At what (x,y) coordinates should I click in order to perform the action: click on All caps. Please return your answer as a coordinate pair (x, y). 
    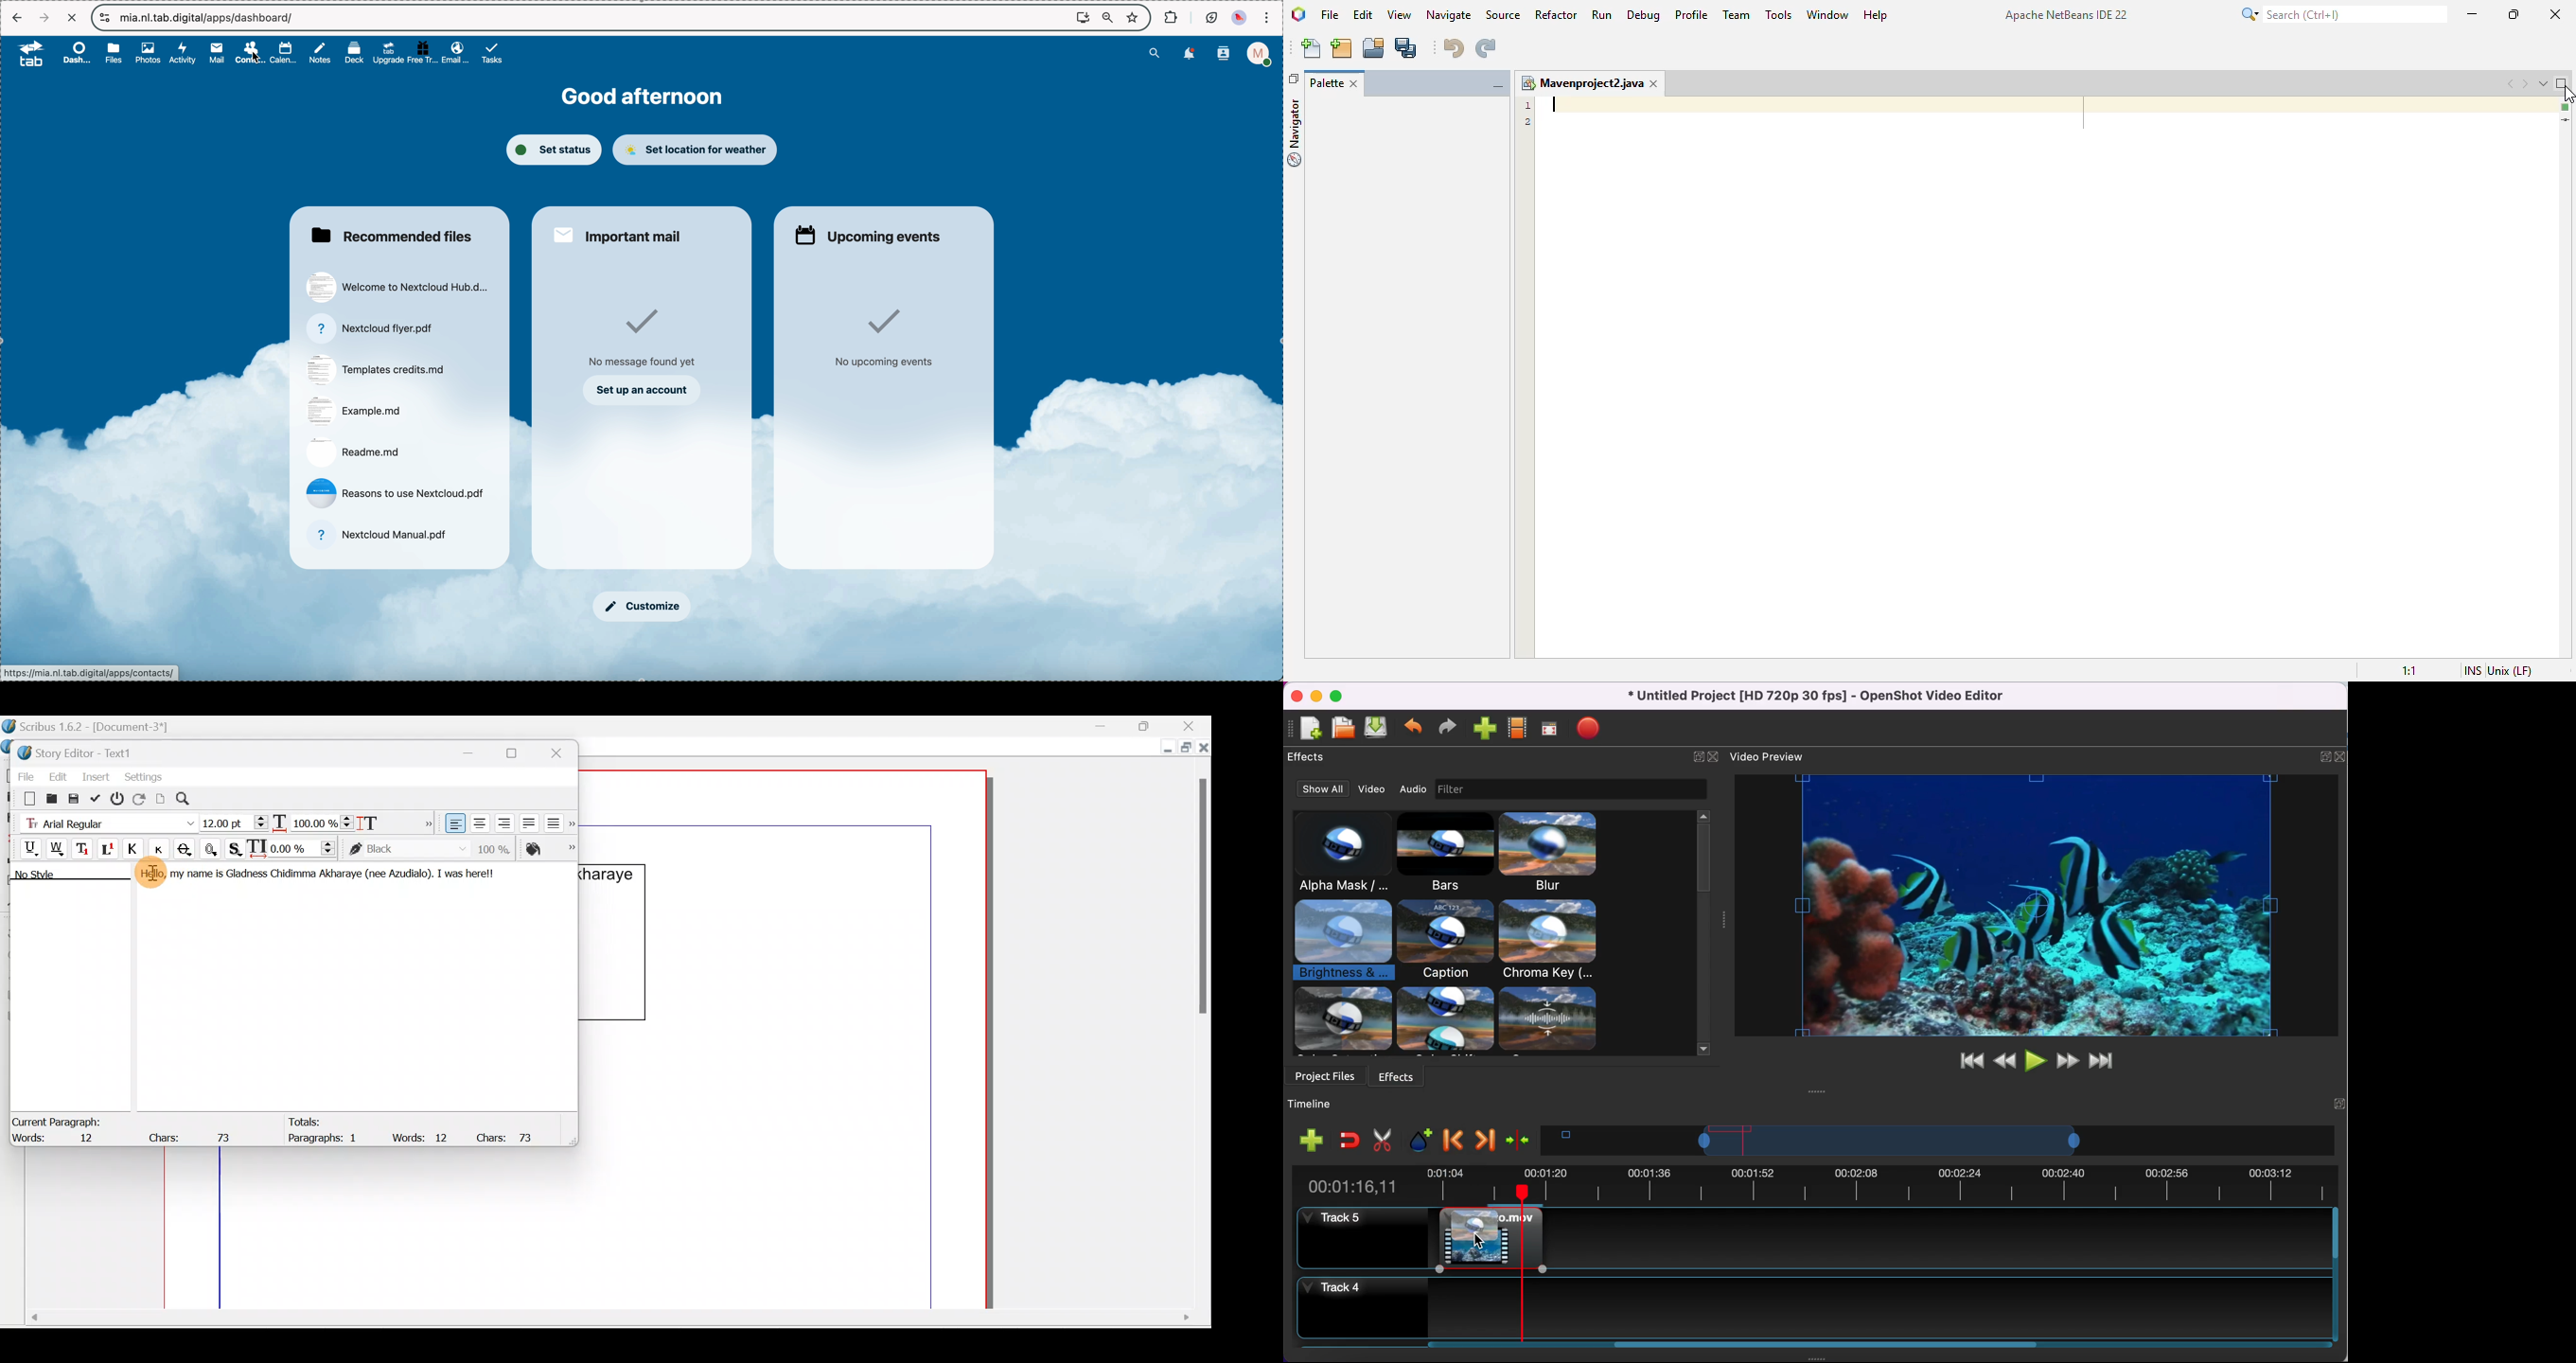
    Looking at the image, I should click on (136, 851).